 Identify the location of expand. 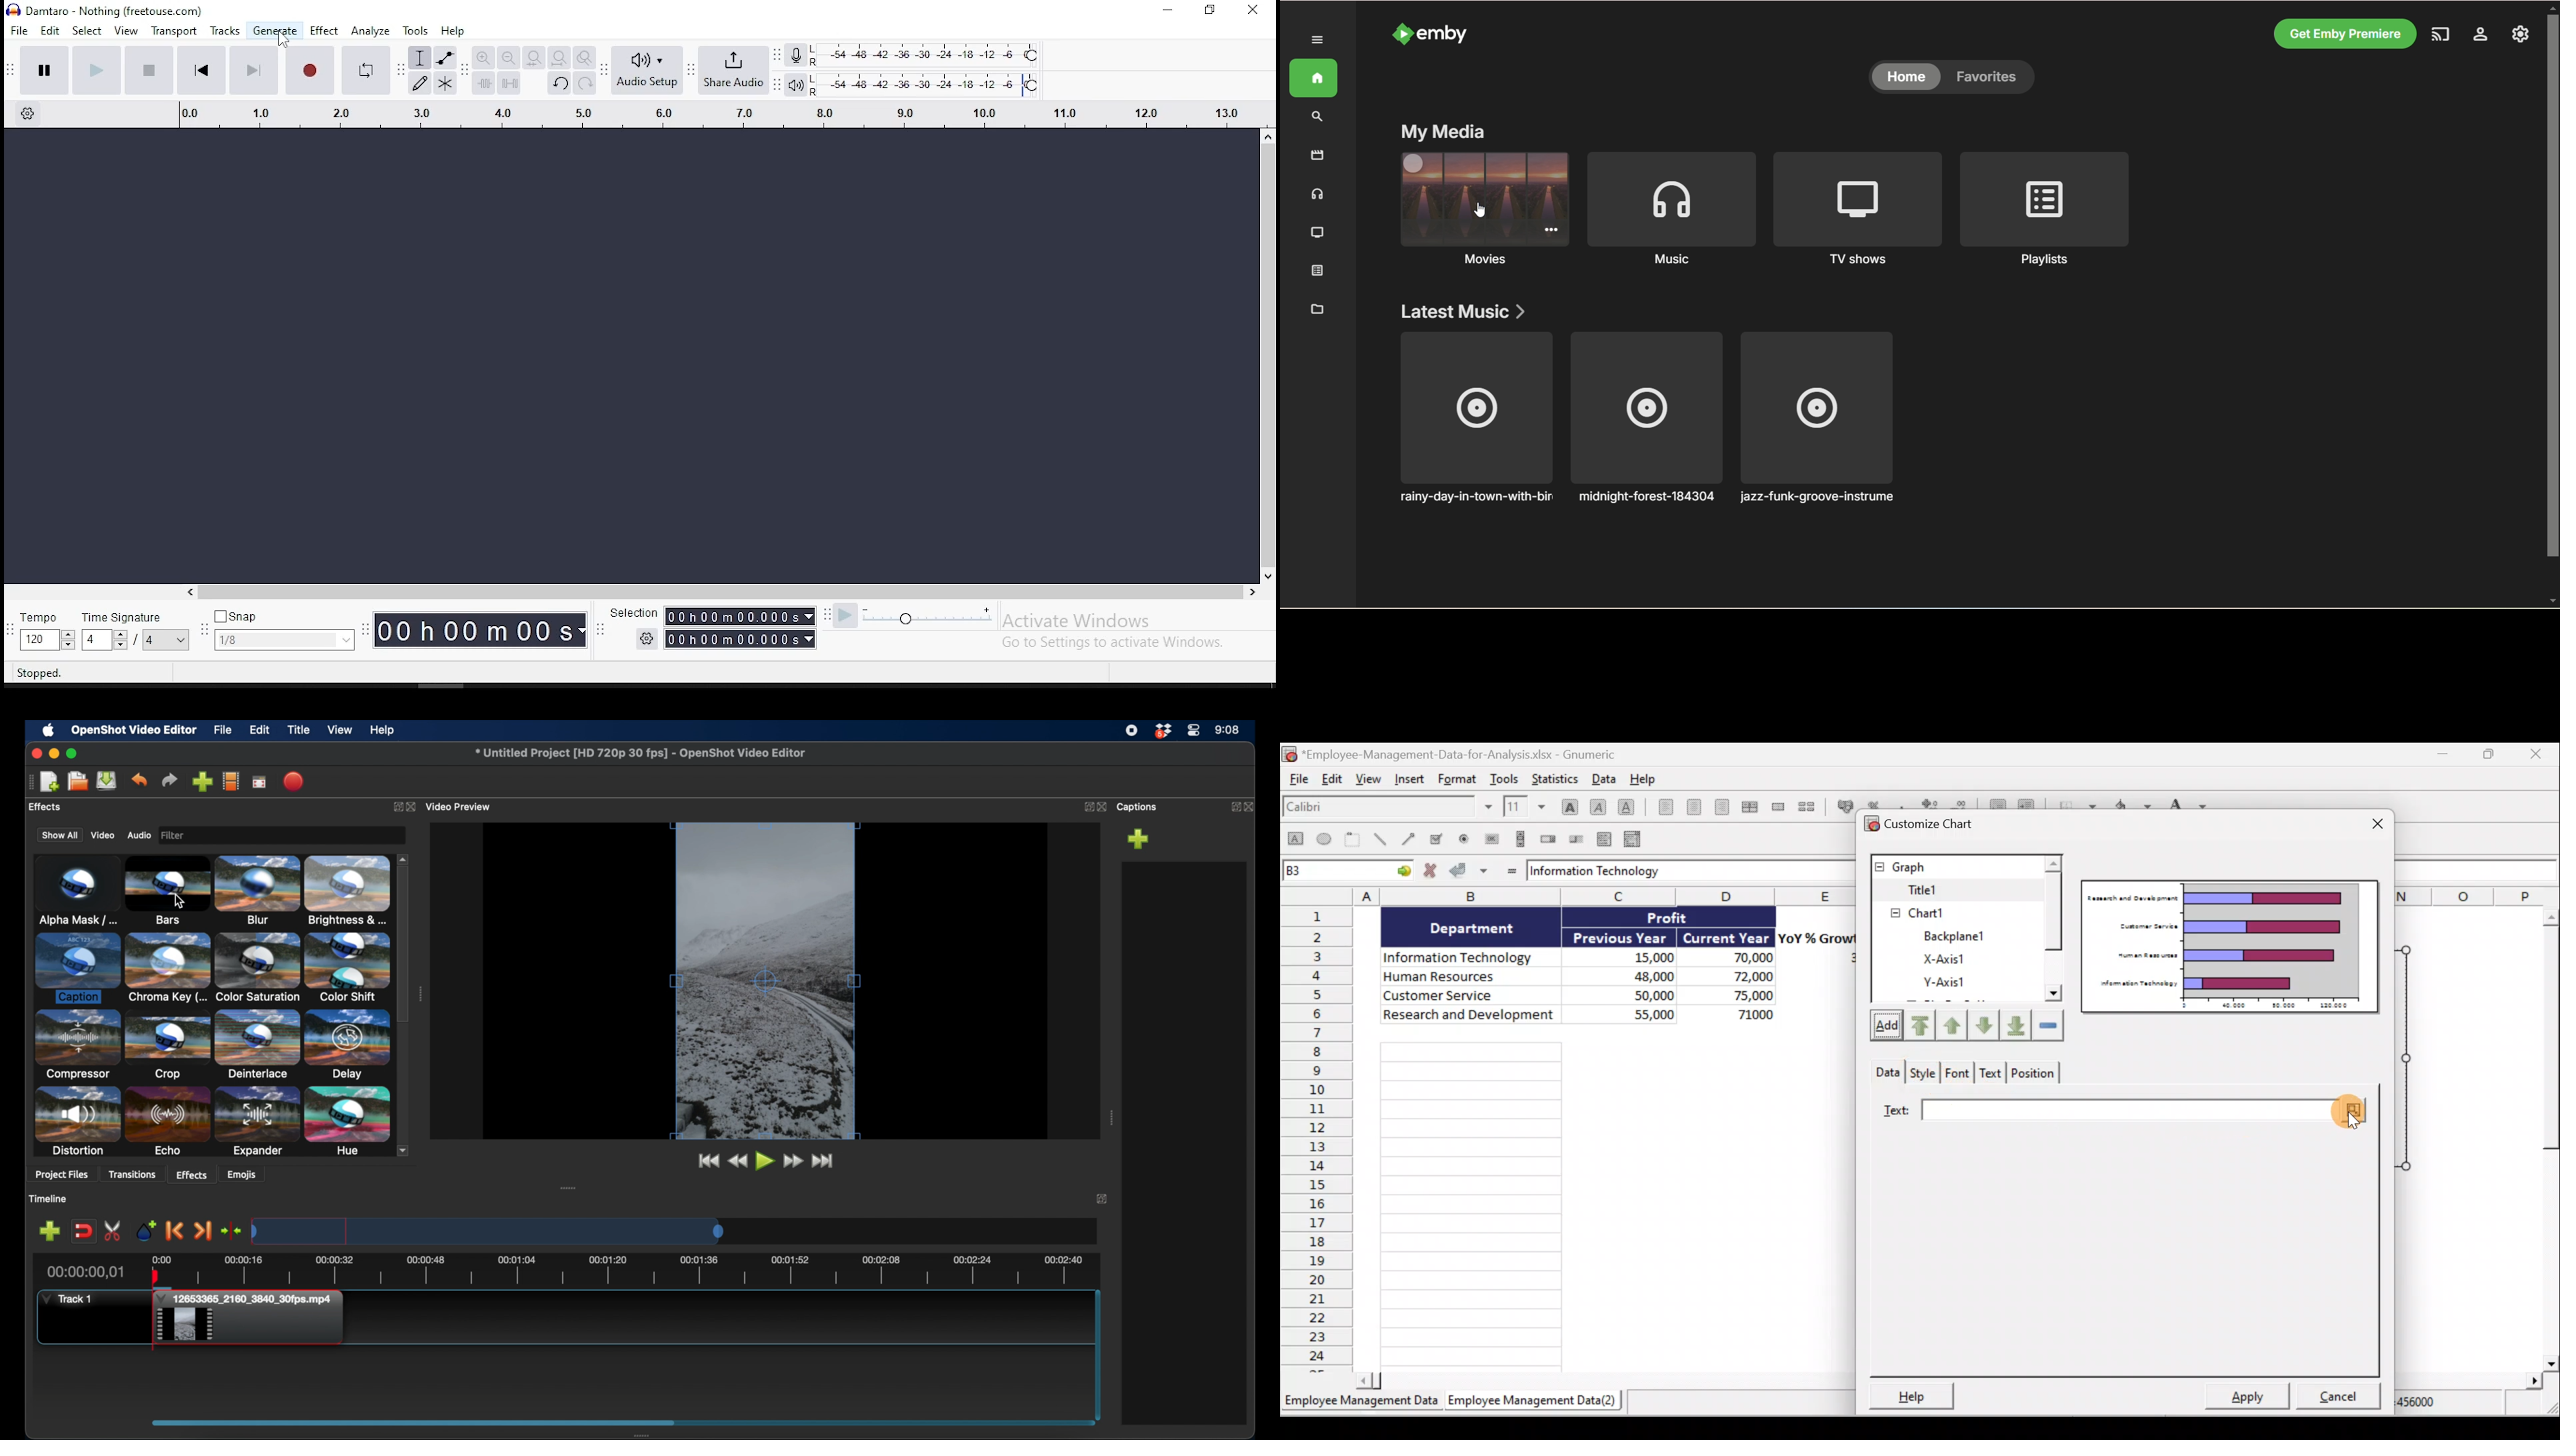
(1086, 807).